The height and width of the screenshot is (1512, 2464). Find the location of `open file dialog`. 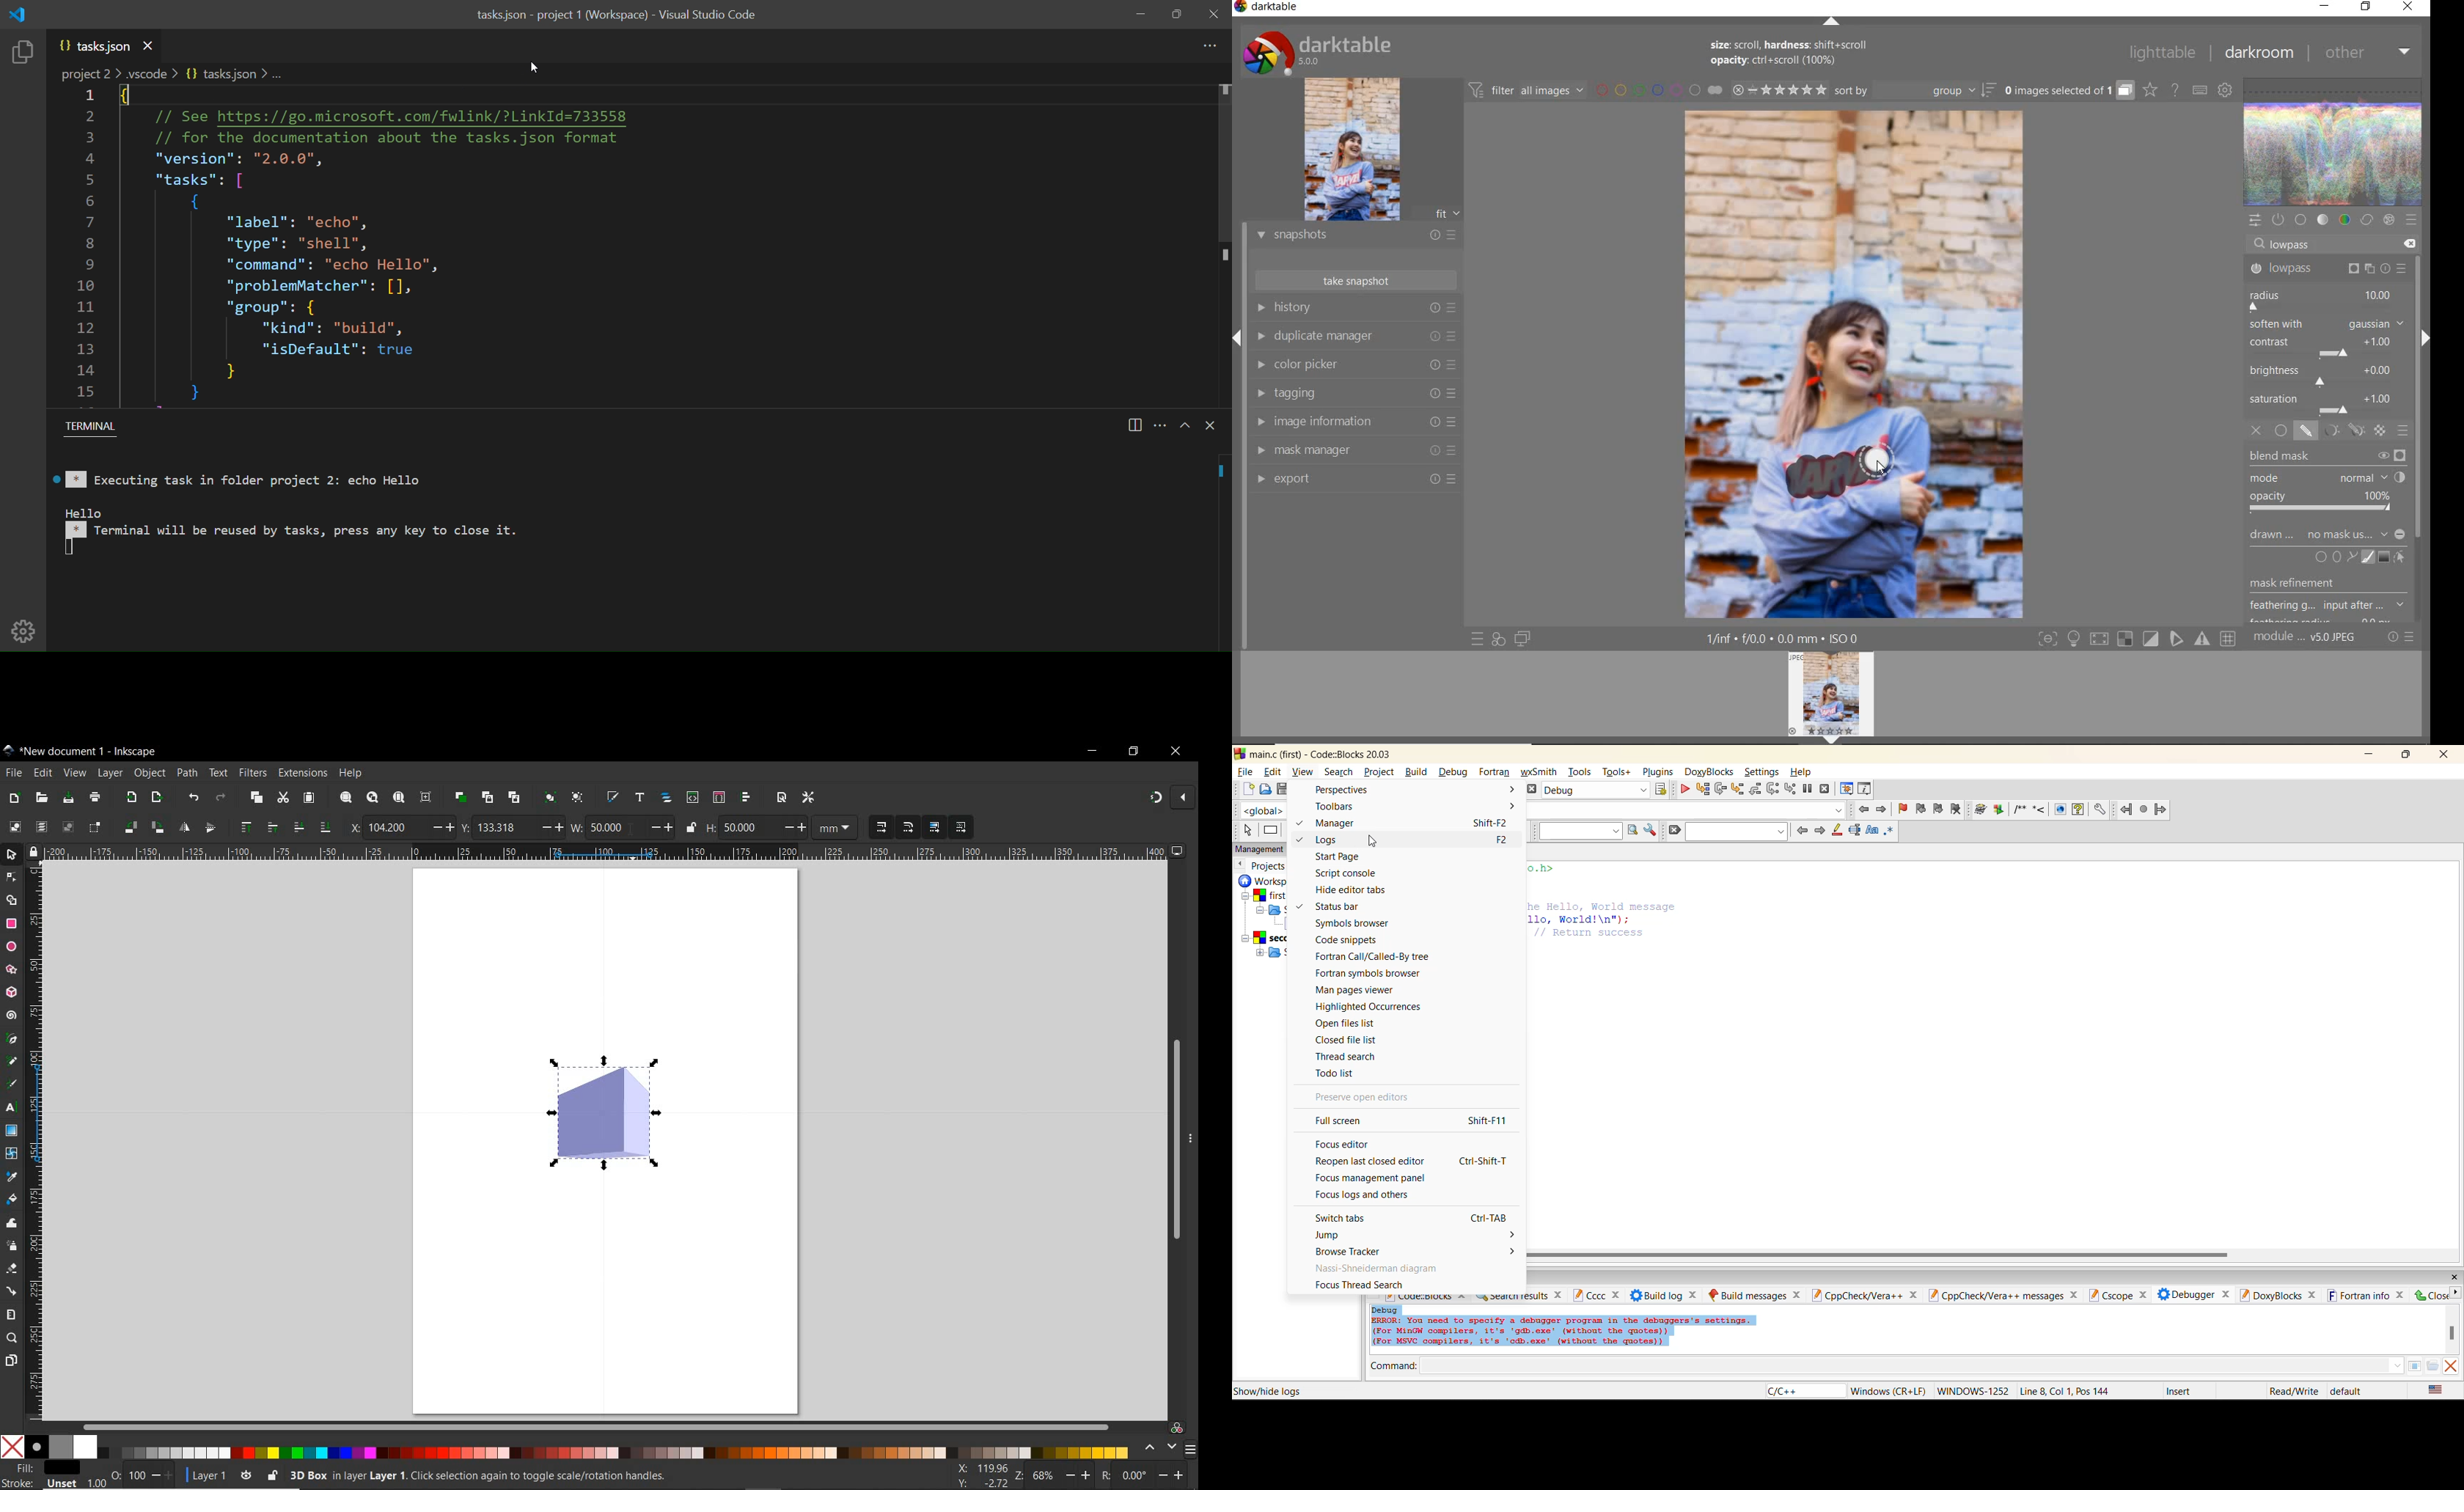

open file dialog is located at coordinates (41, 799).